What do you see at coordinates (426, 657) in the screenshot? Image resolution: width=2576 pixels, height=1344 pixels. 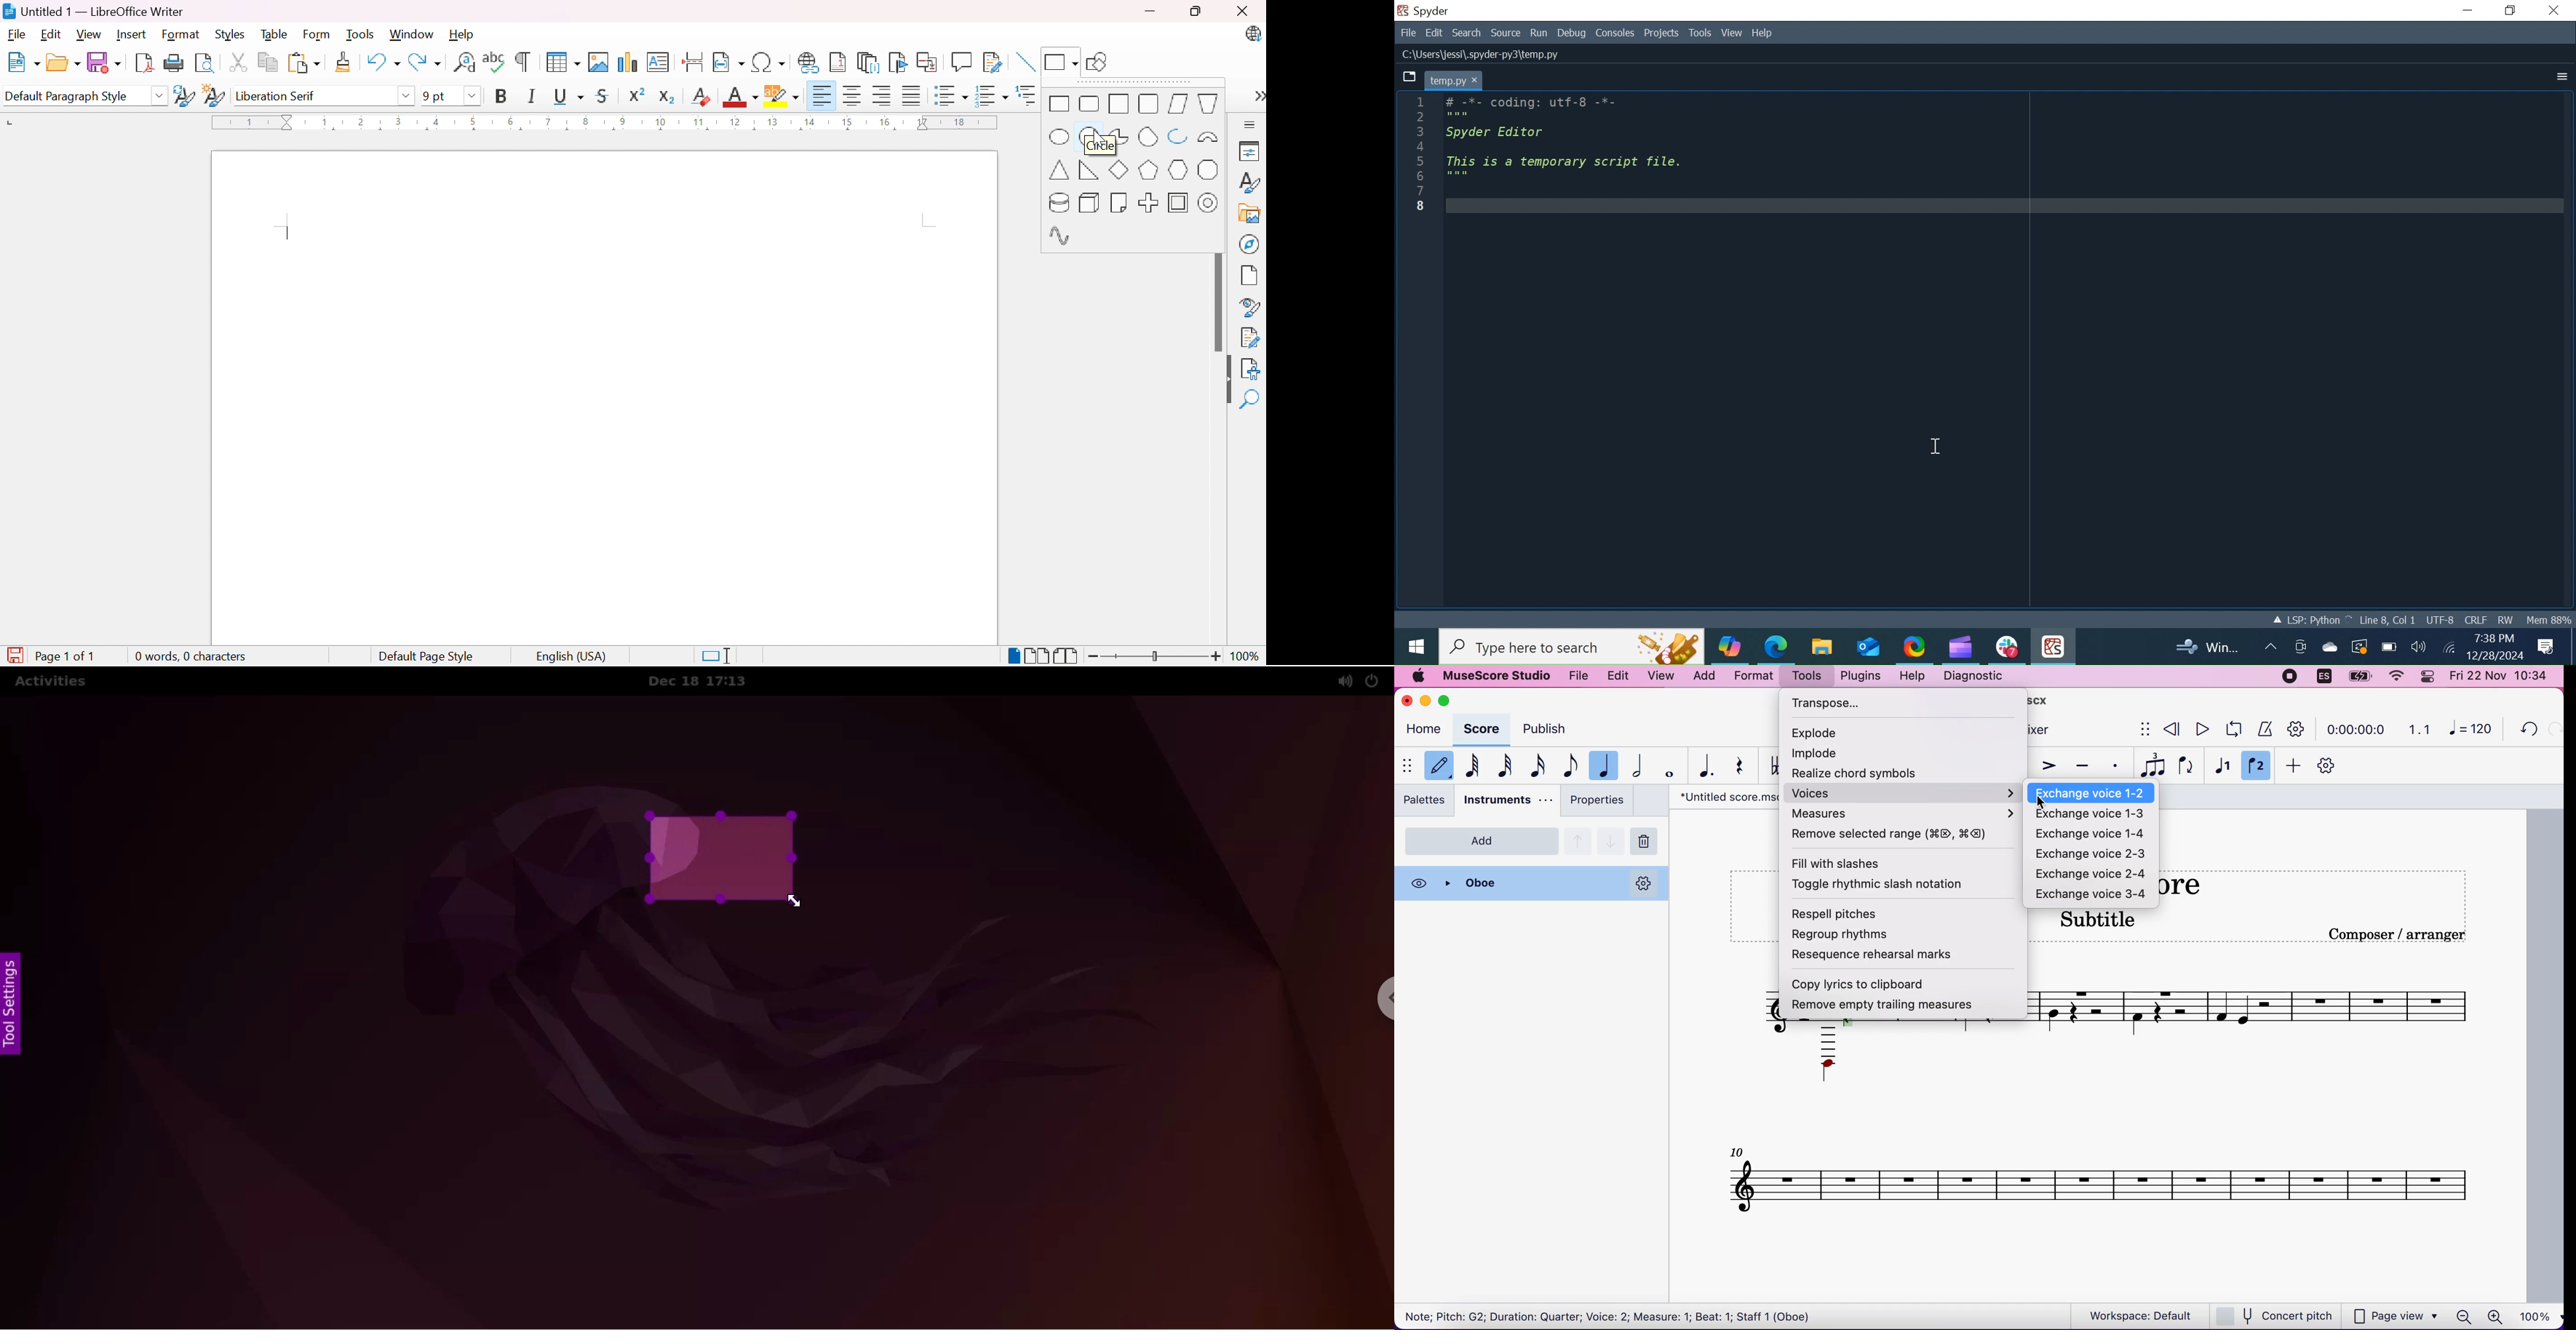 I see `Default Page Style` at bounding box center [426, 657].